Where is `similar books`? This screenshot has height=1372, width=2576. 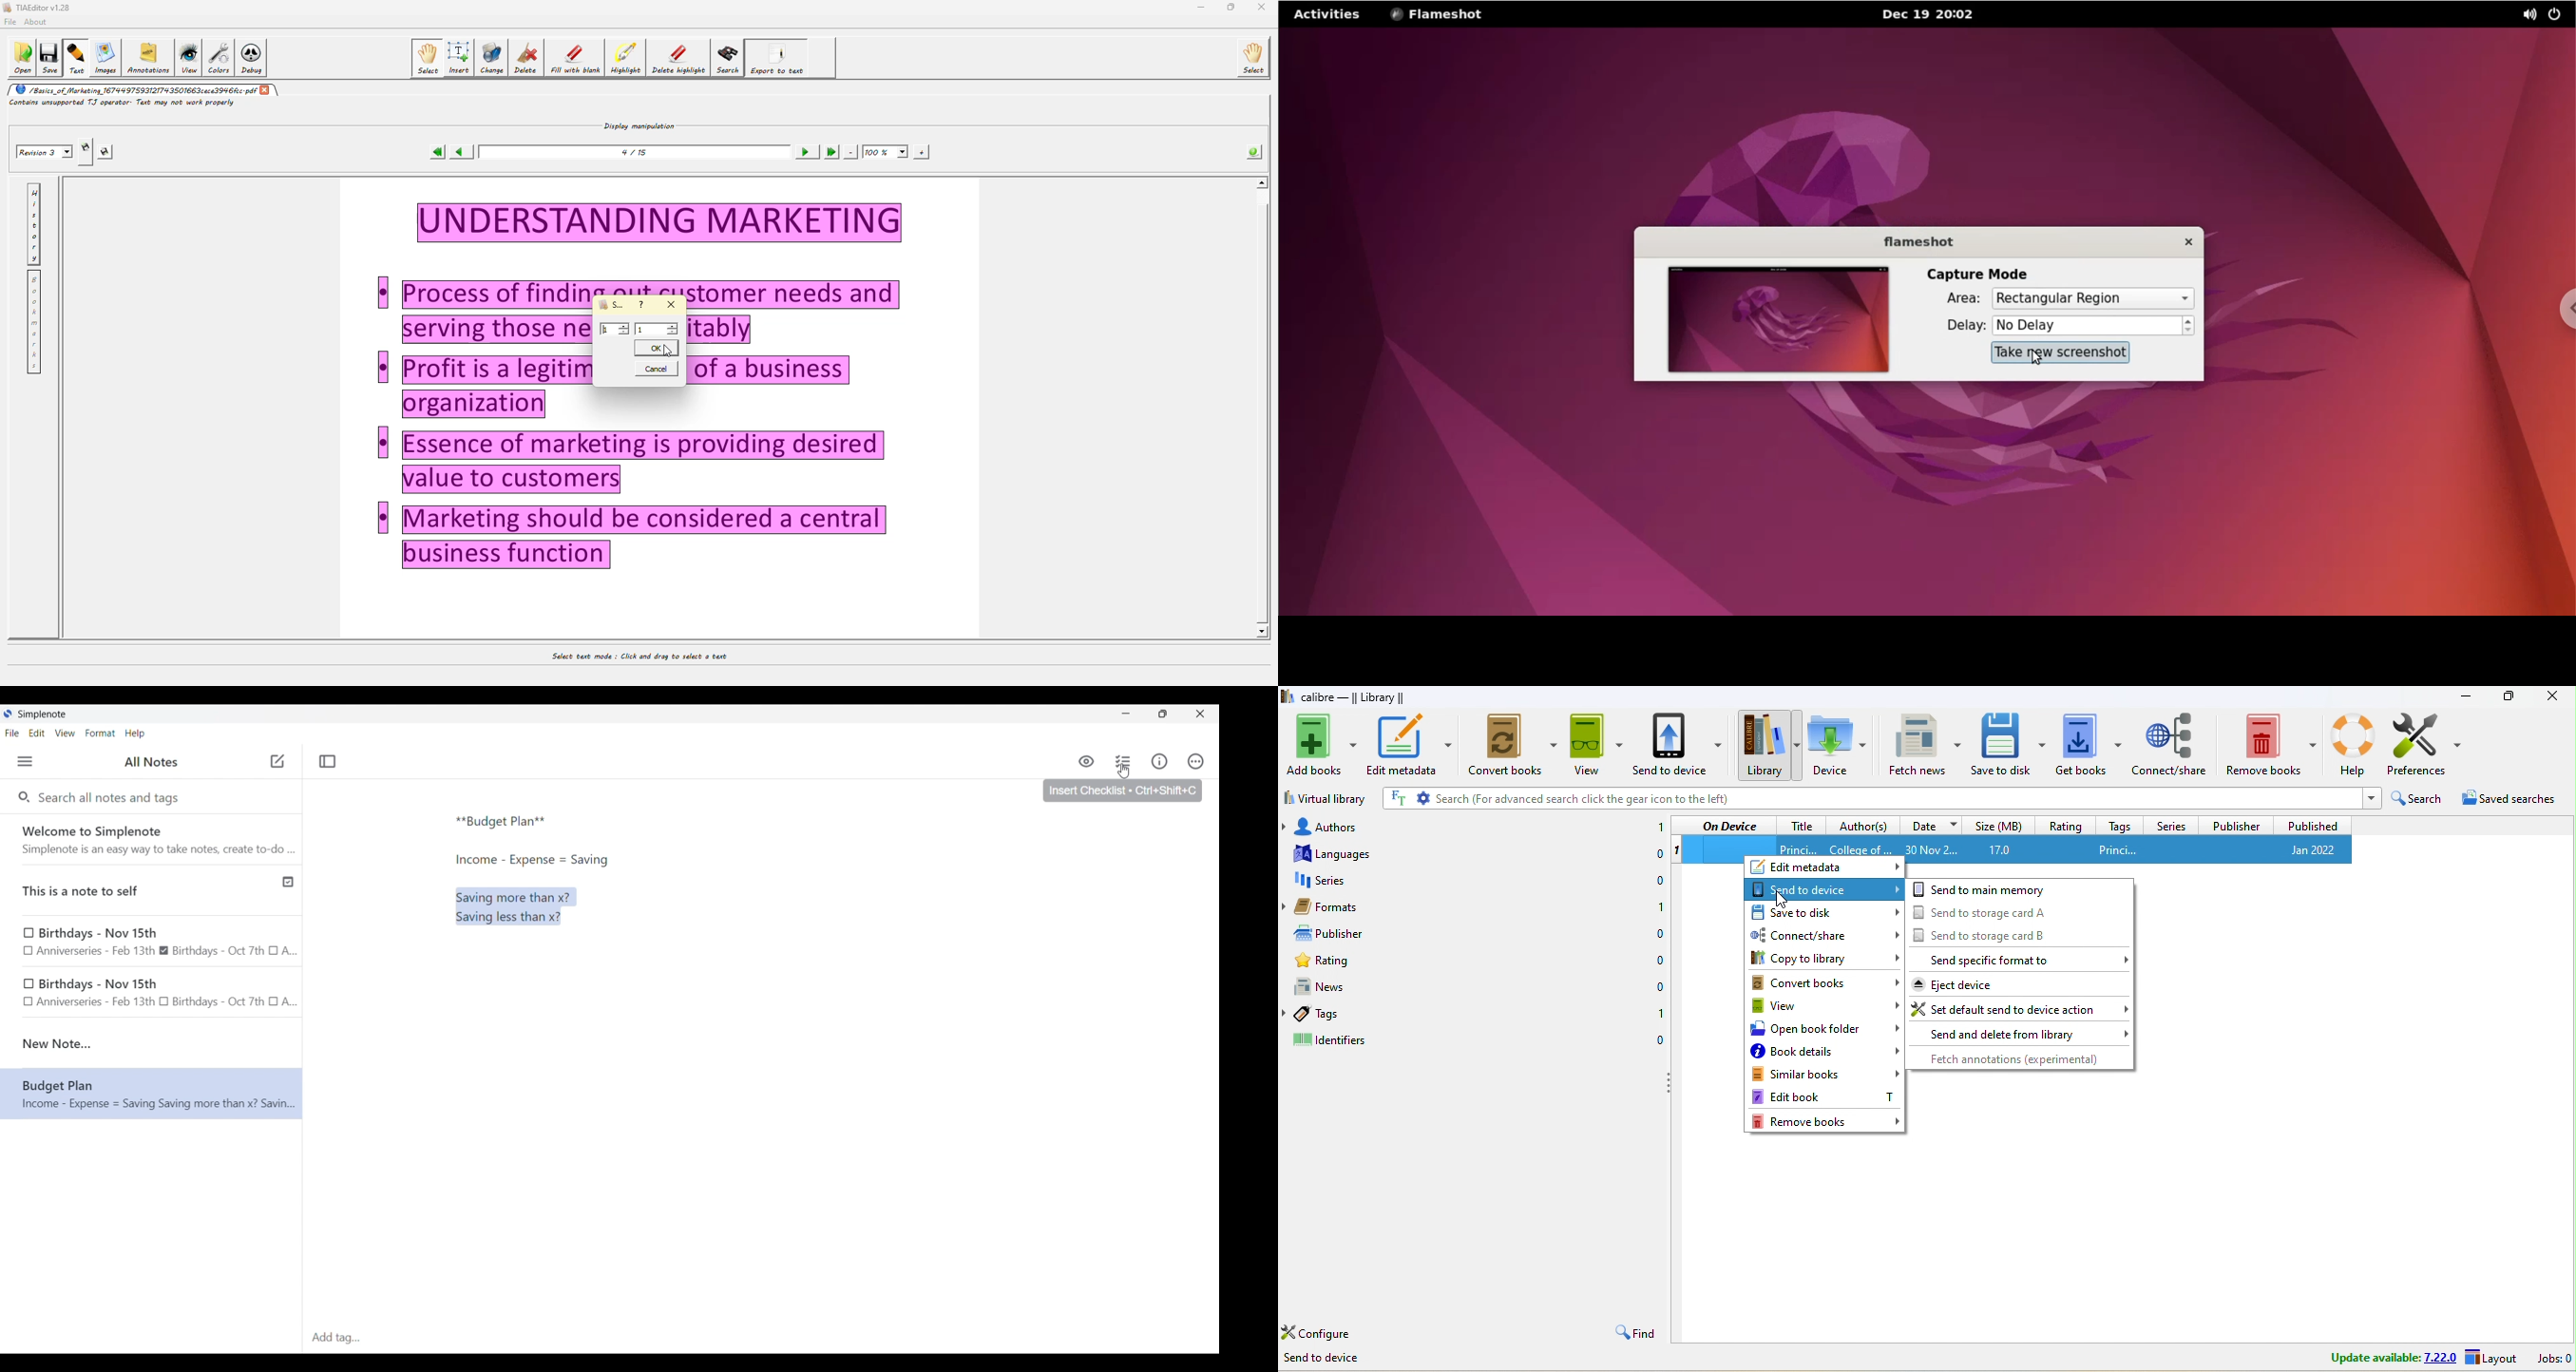 similar books is located at coordinates (1825, 1076).